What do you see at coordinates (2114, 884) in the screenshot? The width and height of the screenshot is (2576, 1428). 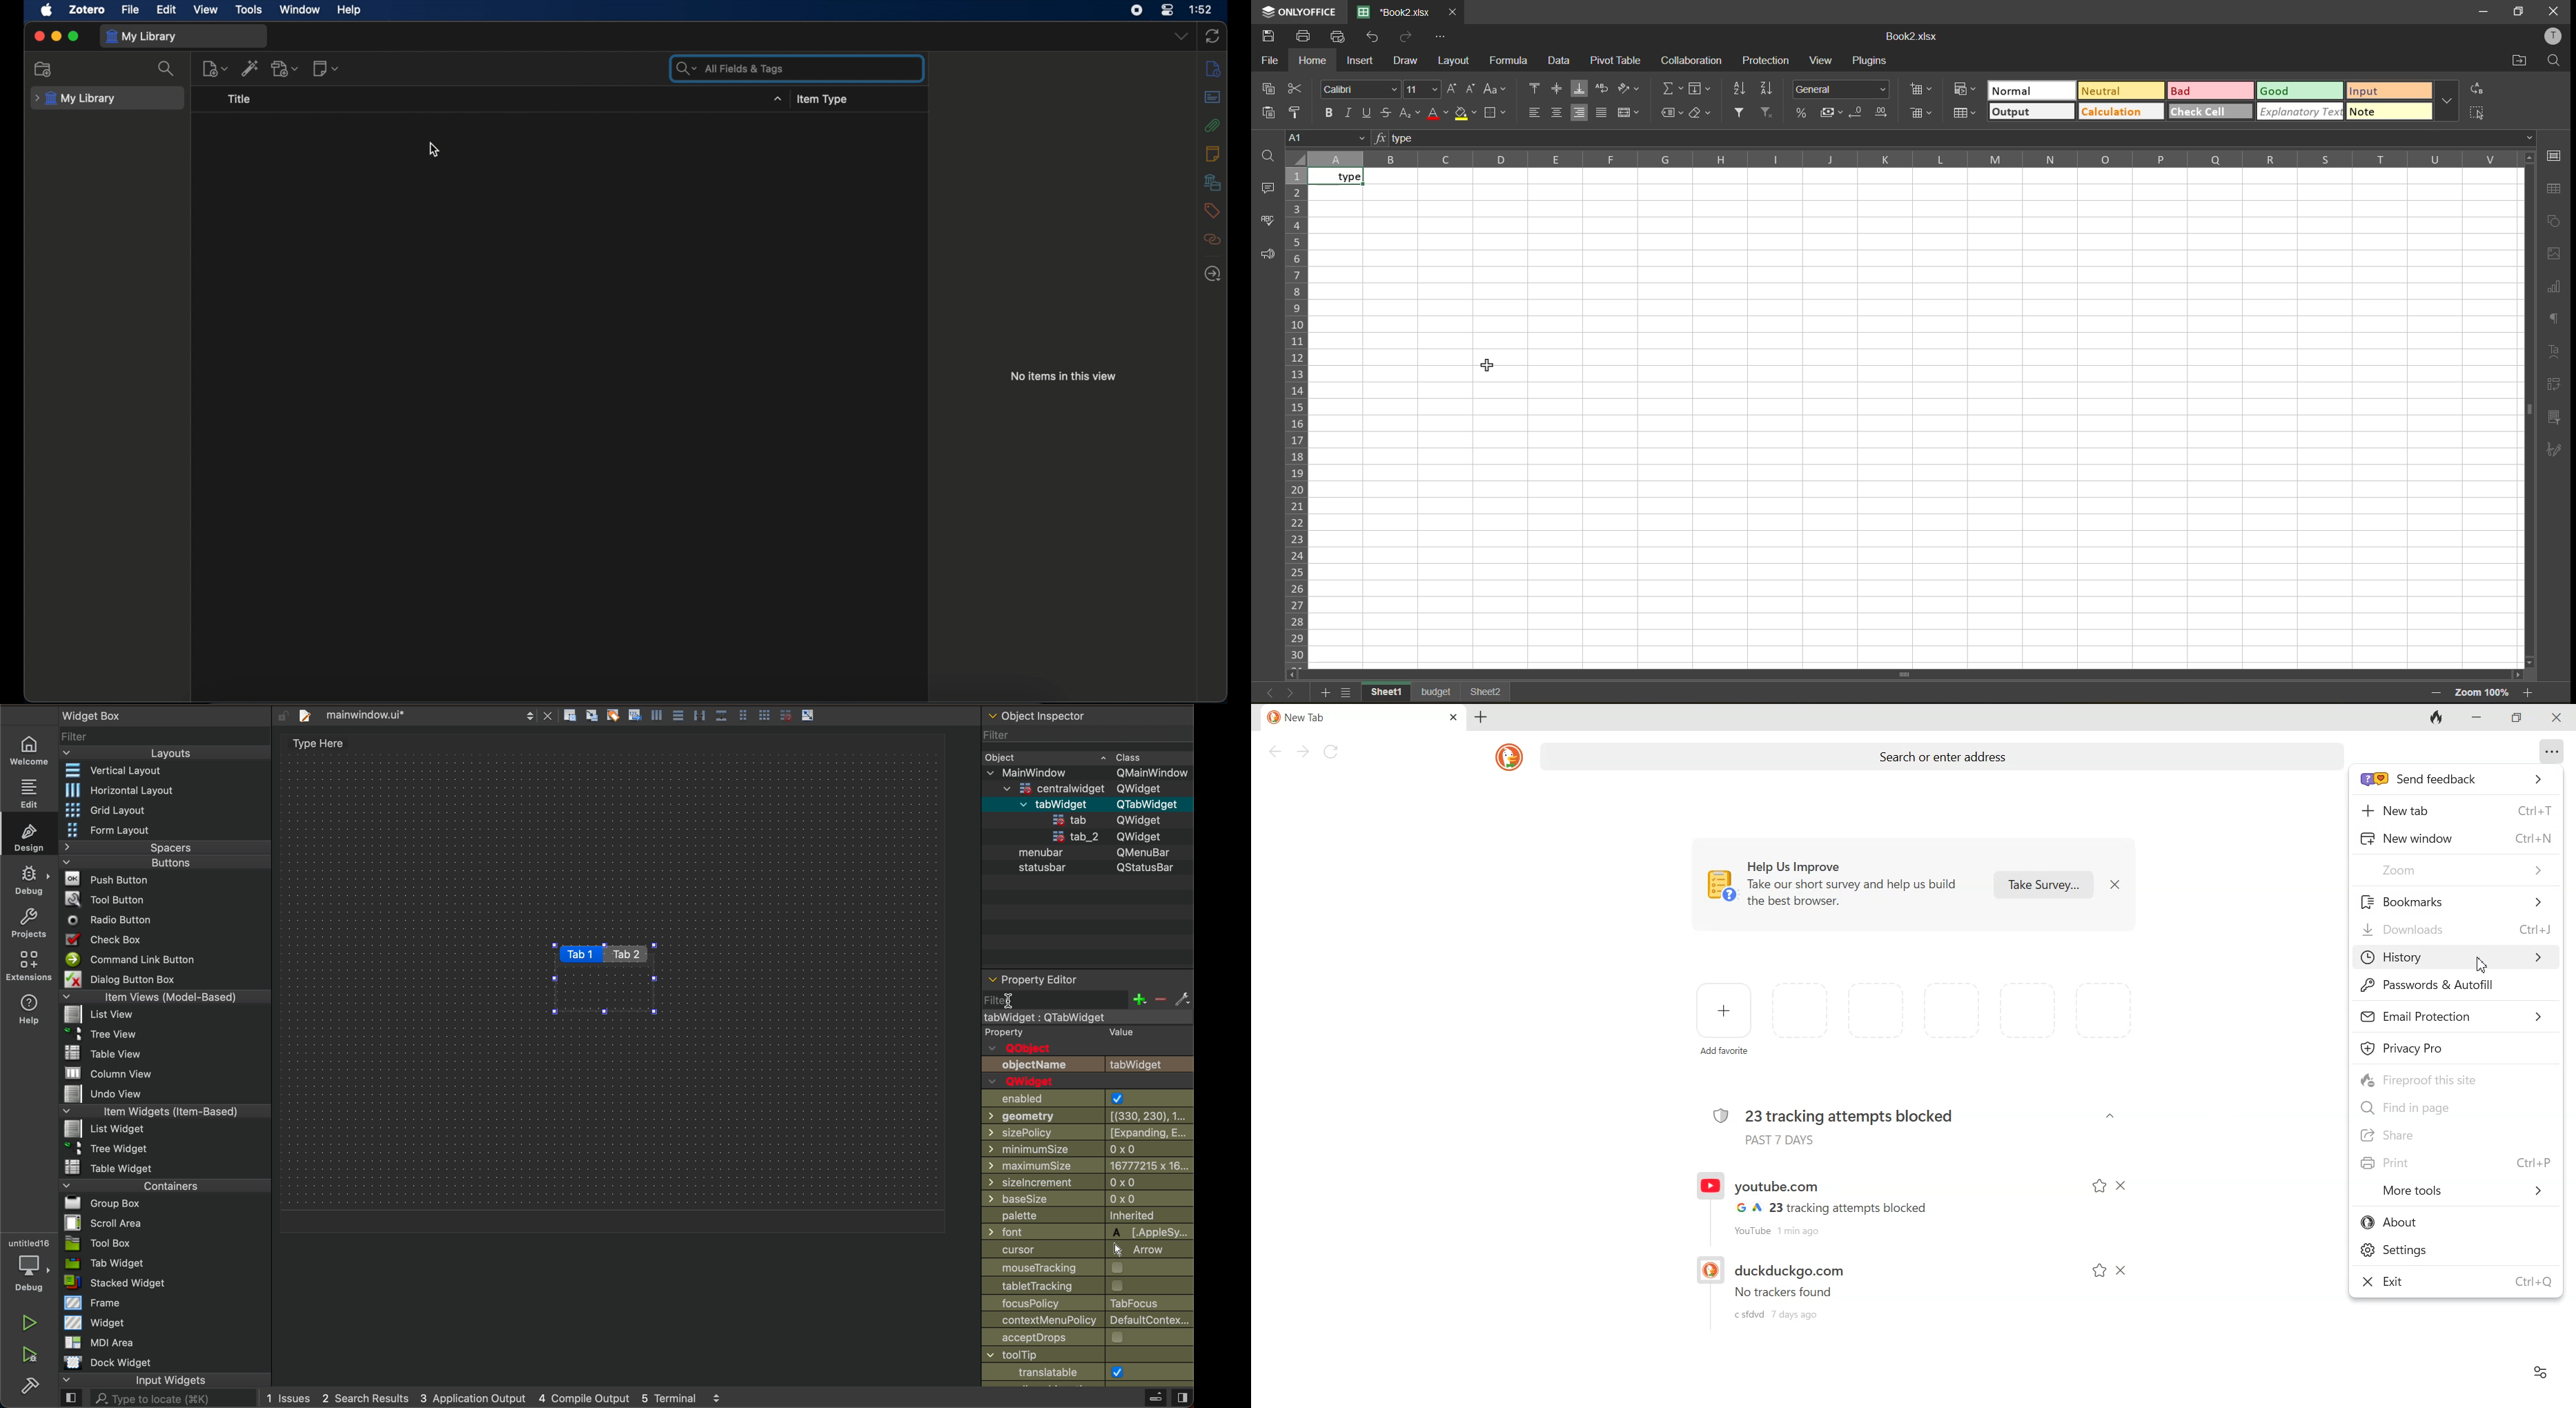 I see `Dismiss` at bounding box center [2114, 884].